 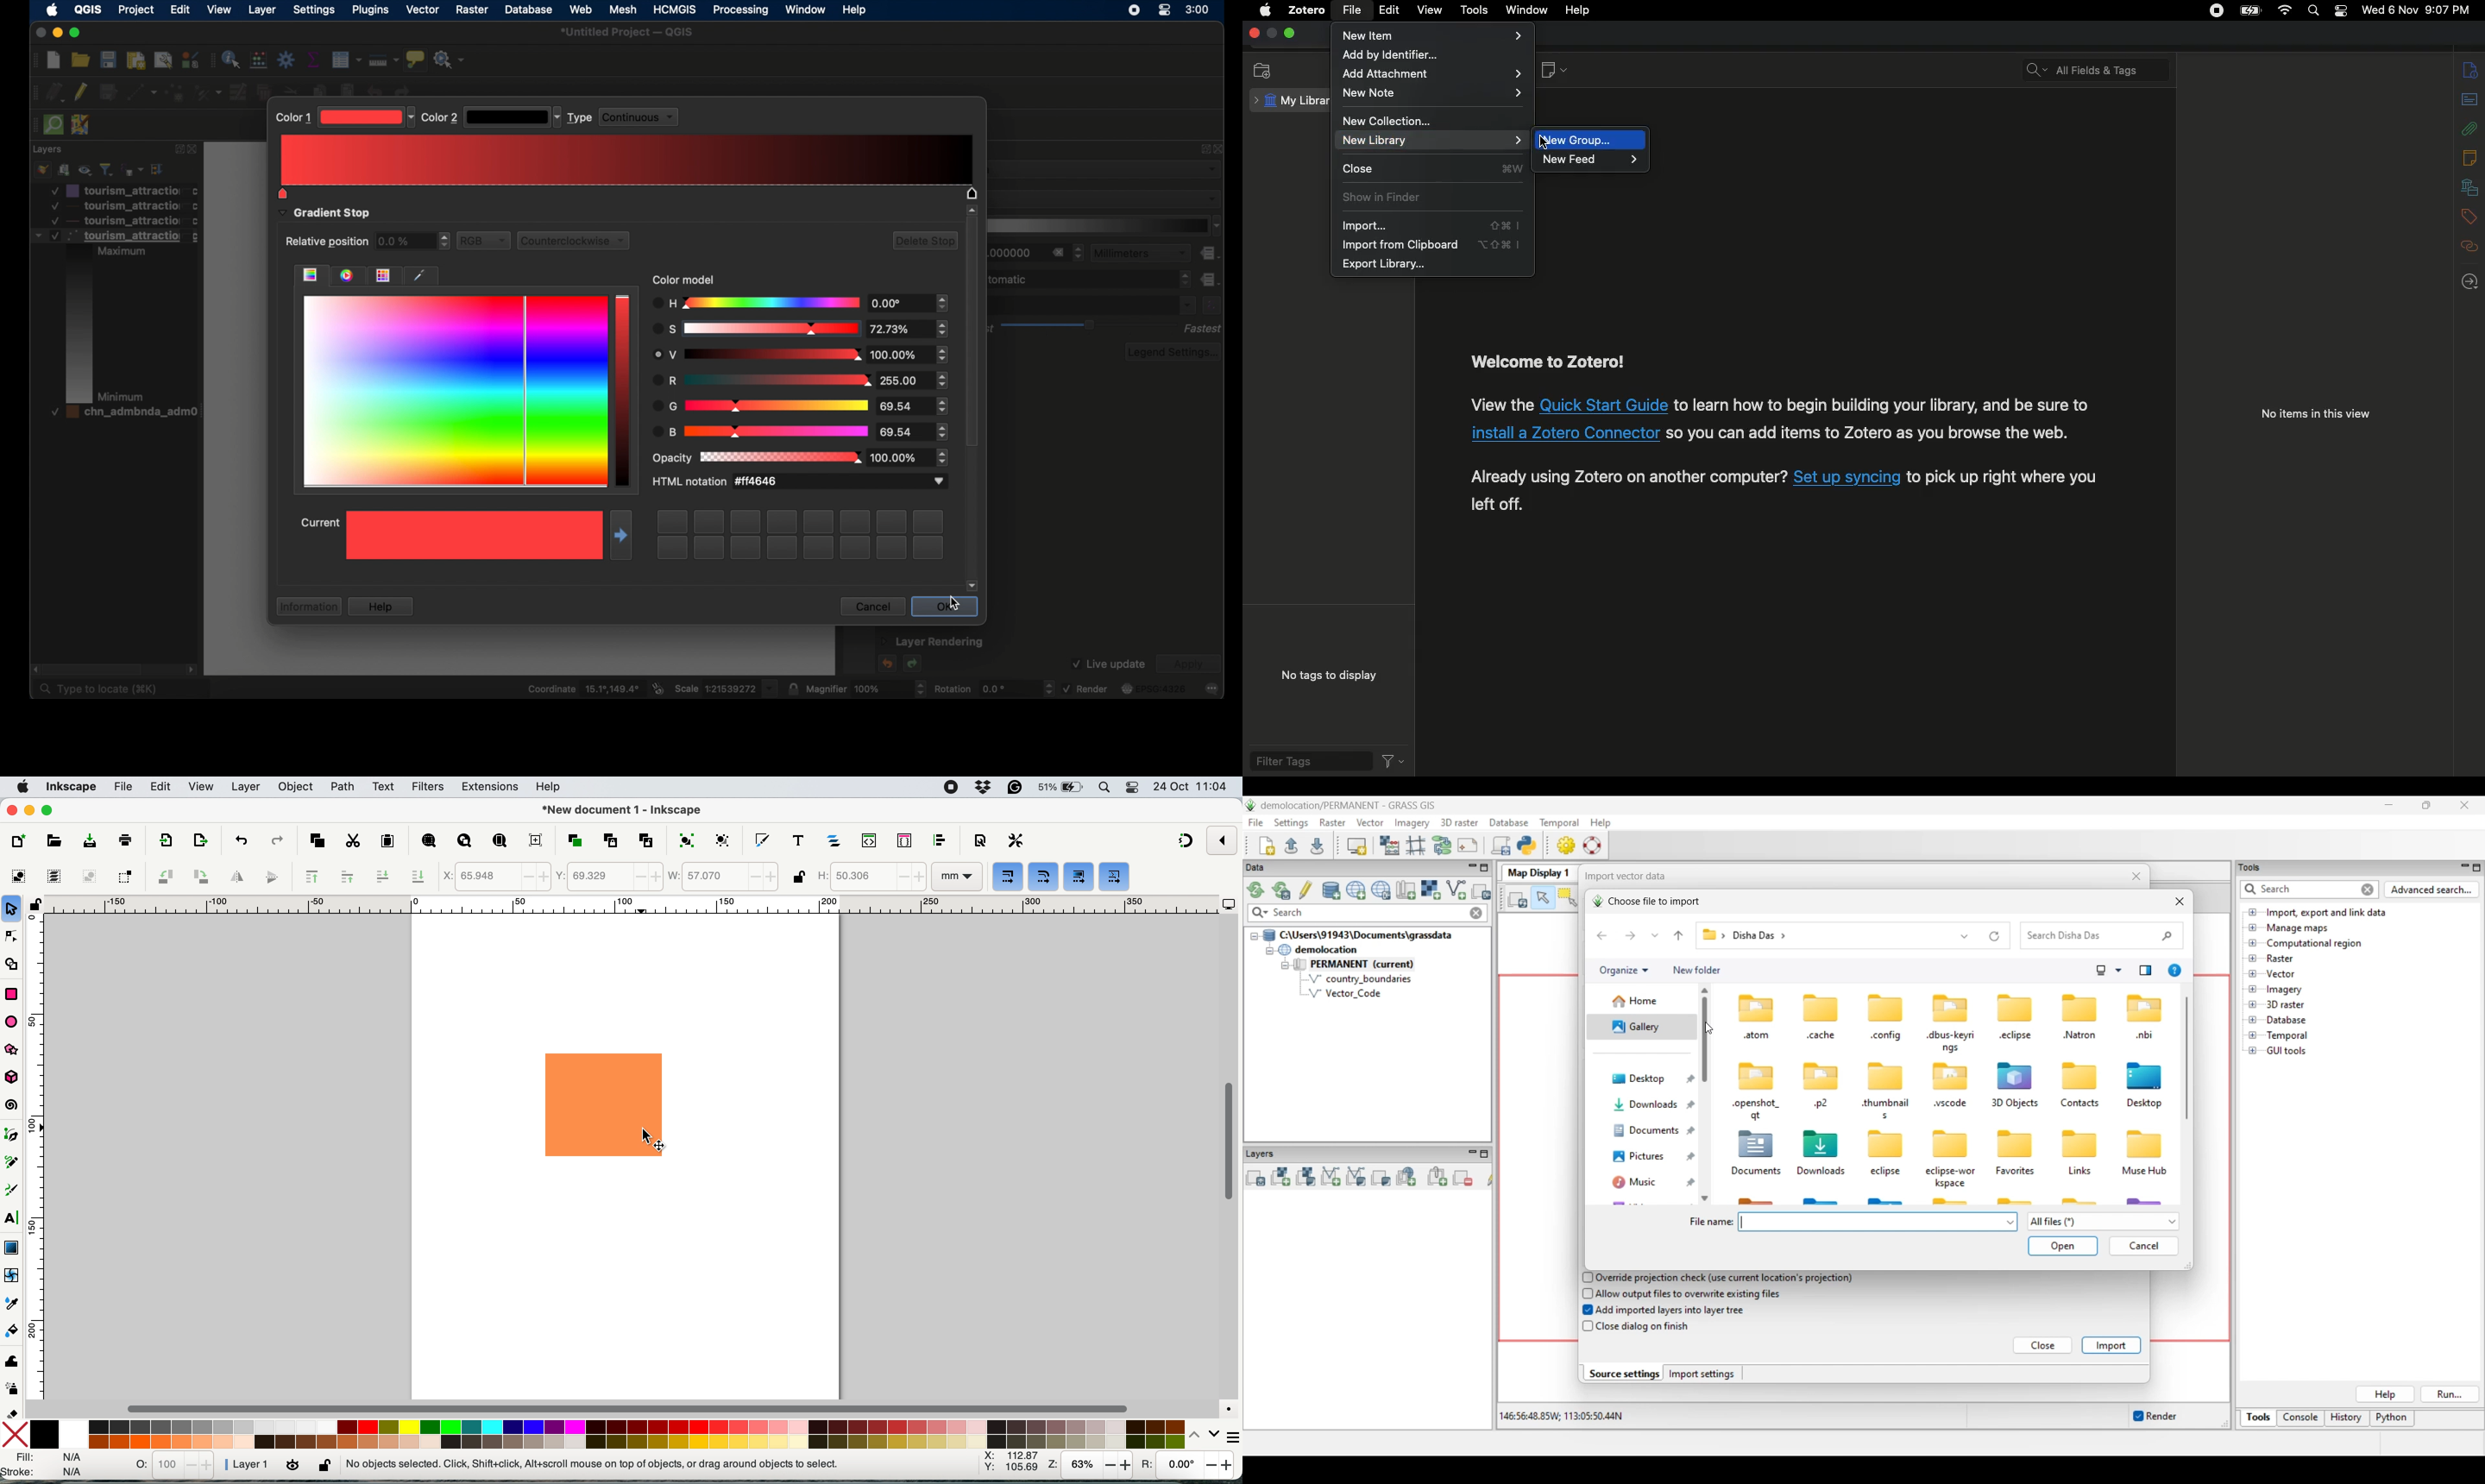 I want to click on horizontal scale, so click(x=630, y=907).